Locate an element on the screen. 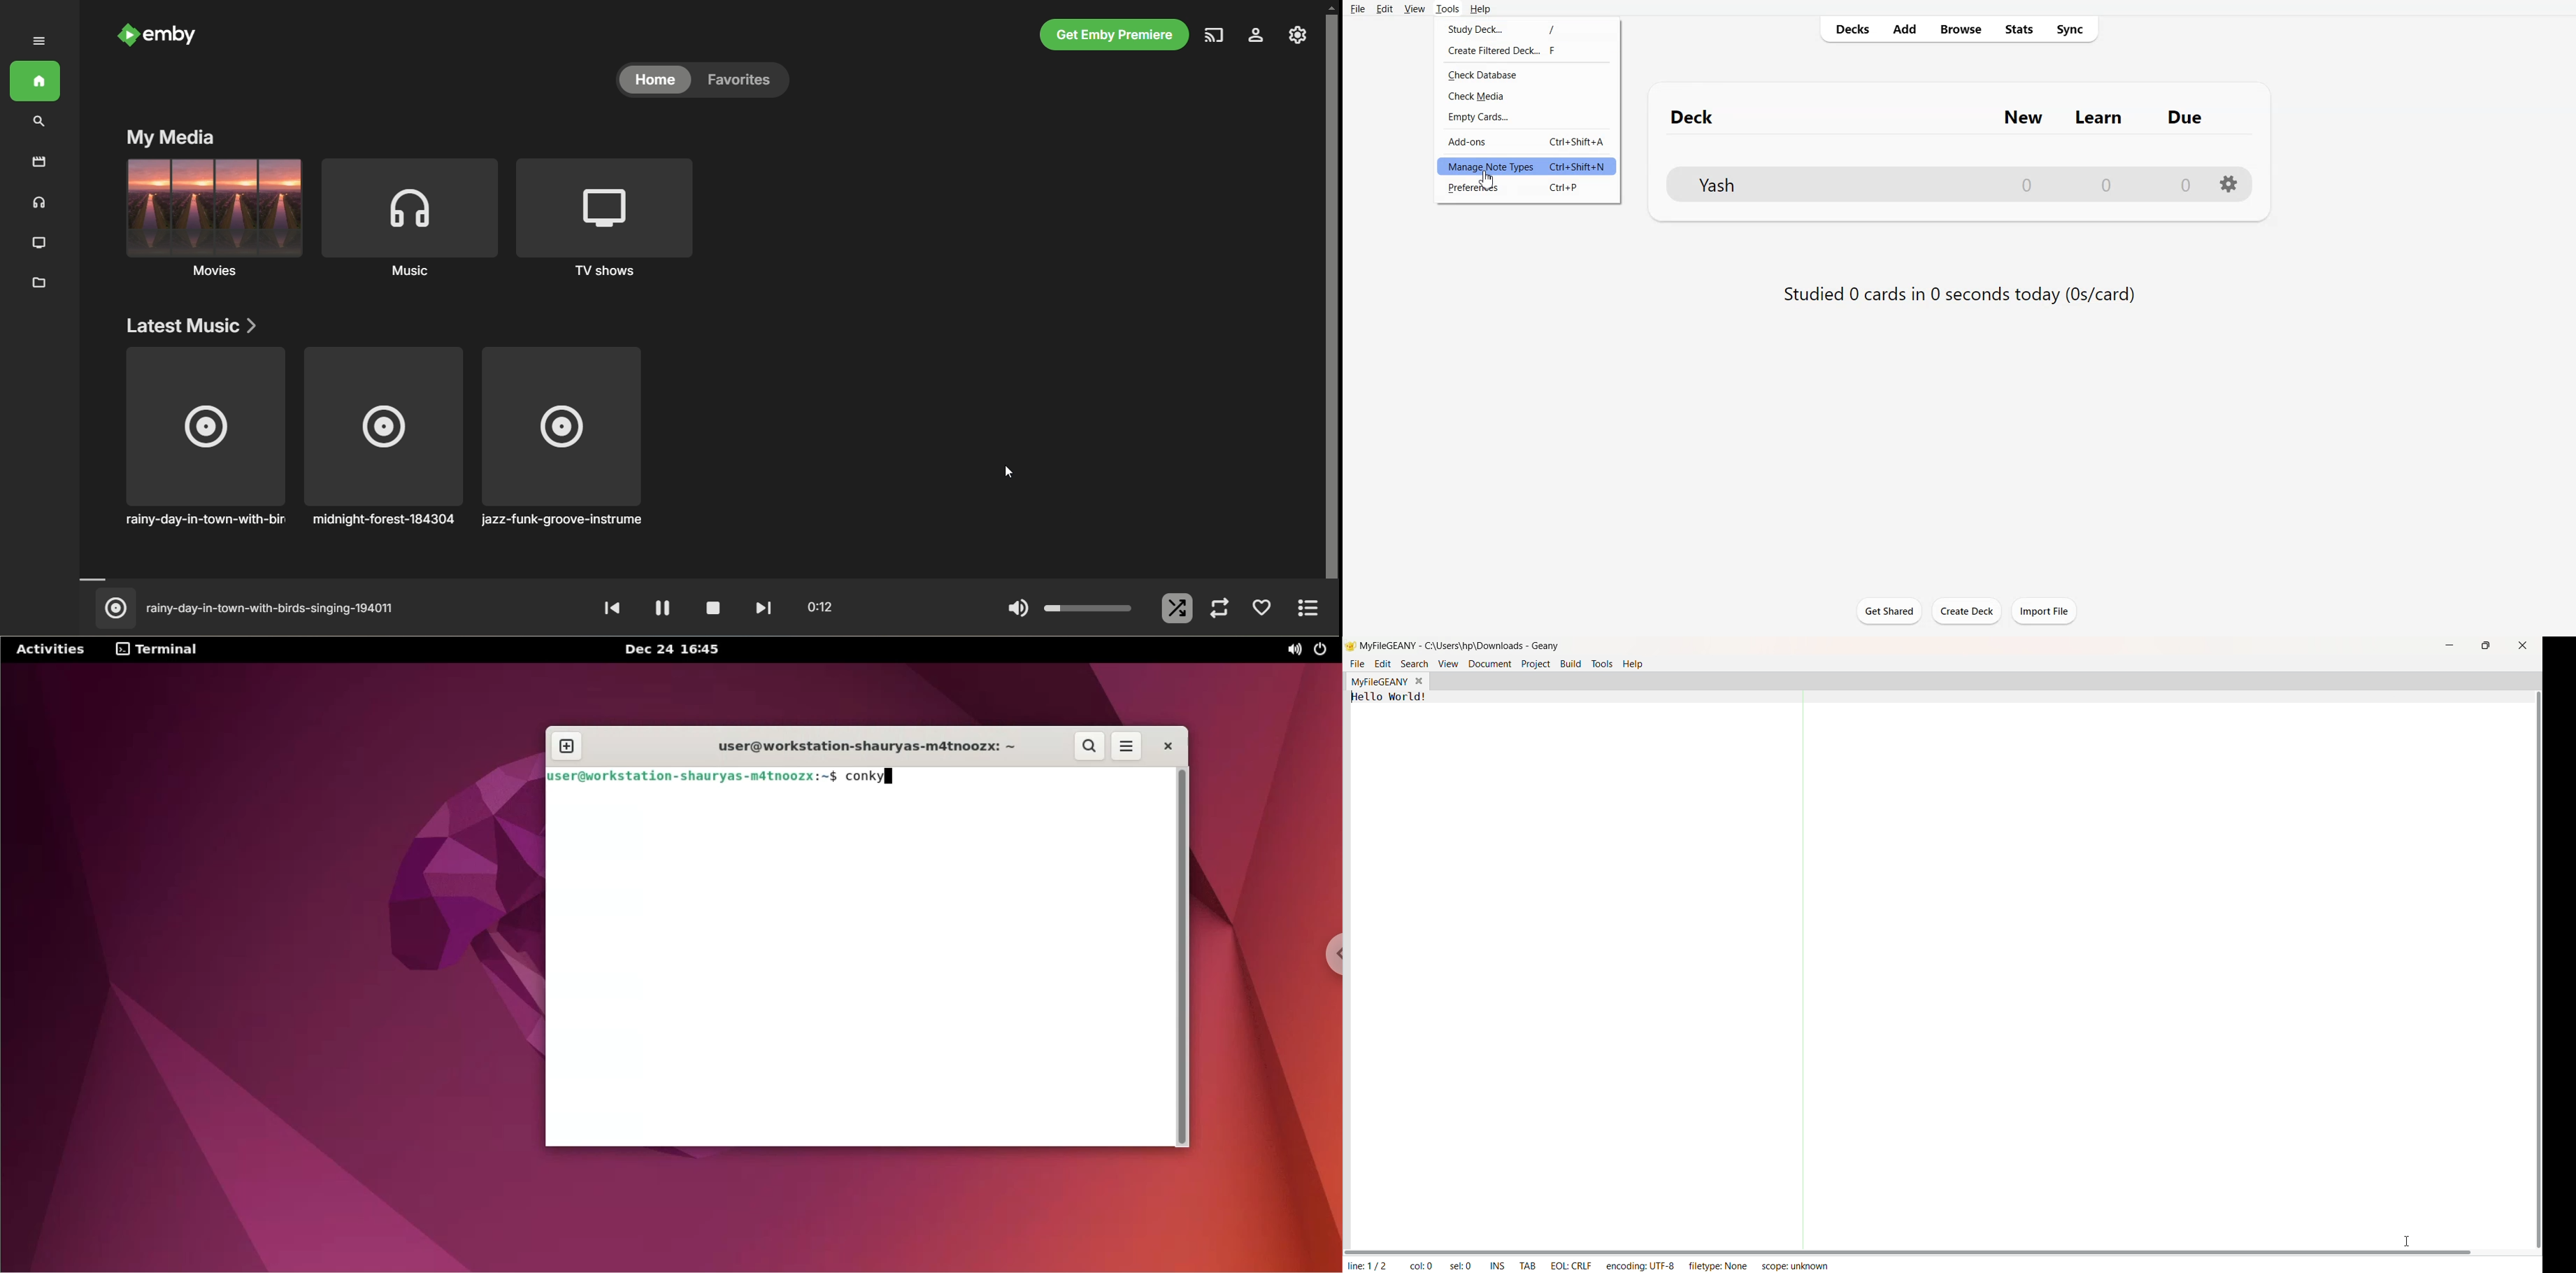 Image resolution: width=2576 pixels, height=1288 pixels. Preferences is located at coordinates (1526, 188).